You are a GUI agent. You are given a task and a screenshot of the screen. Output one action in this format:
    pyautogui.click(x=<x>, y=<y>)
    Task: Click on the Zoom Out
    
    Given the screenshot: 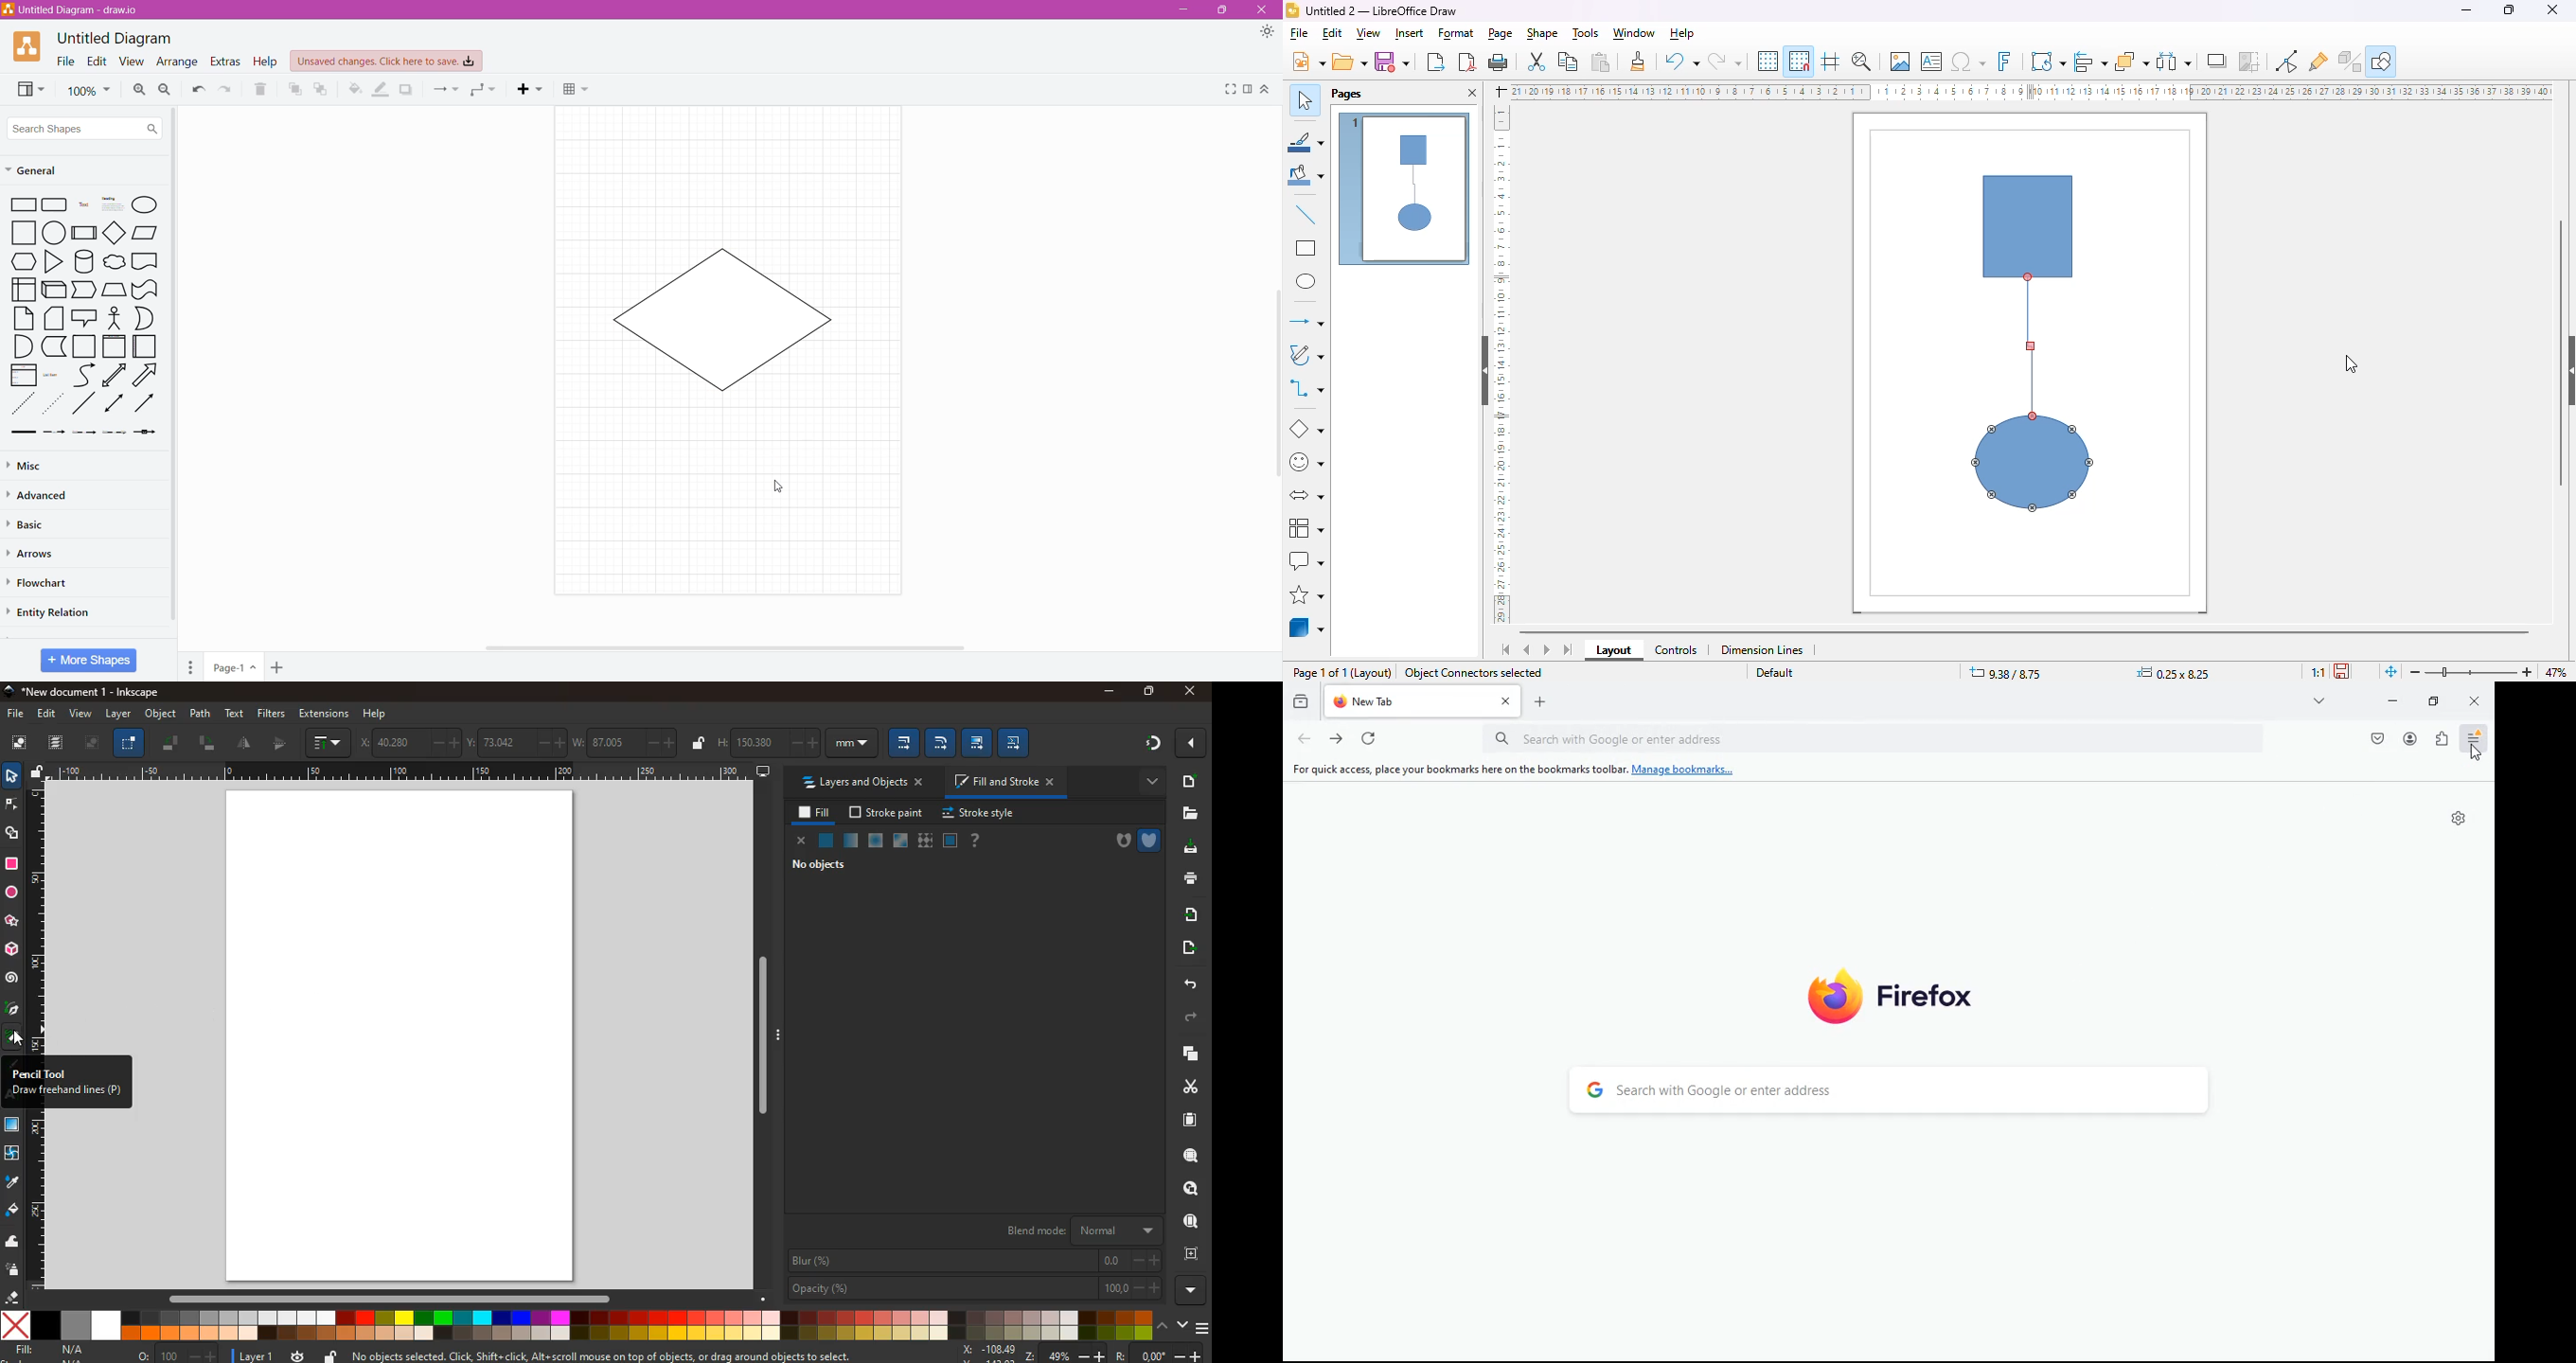 What is the action you would take?
    pyautogui.click(x=165, y=89)
    